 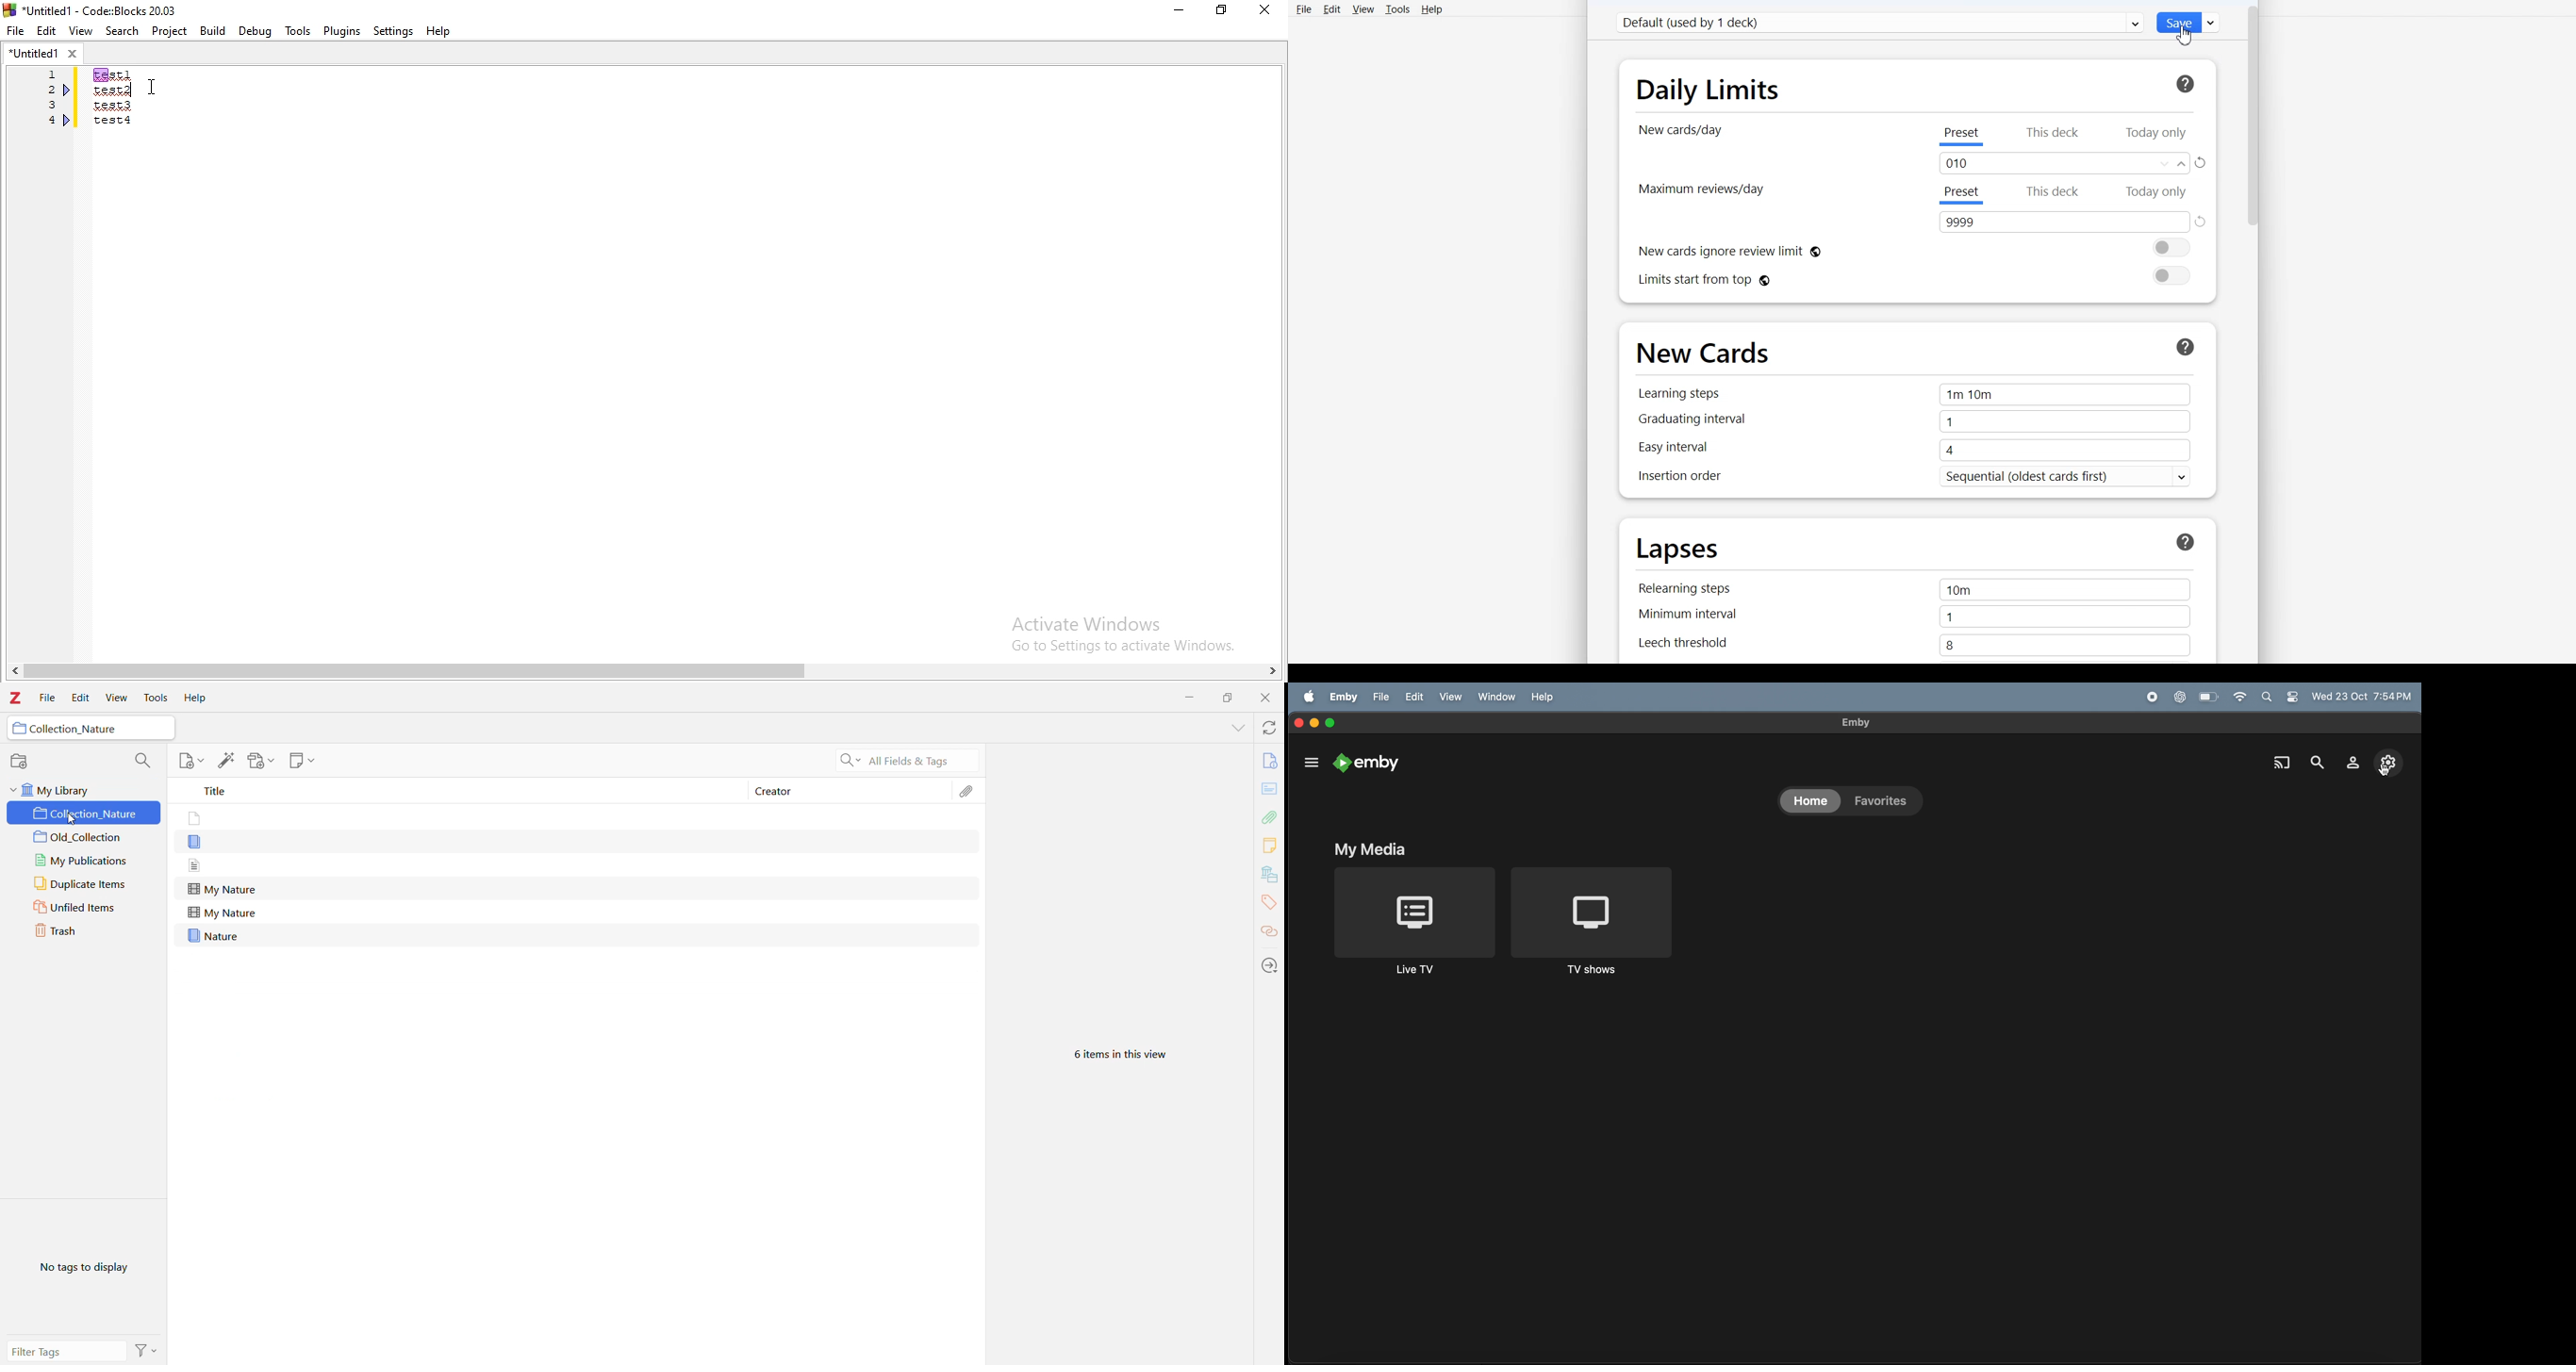 What do you see at coordinates (1270, 762) in the screenshot?
I see `Info` at bounding box center [1270, 762].